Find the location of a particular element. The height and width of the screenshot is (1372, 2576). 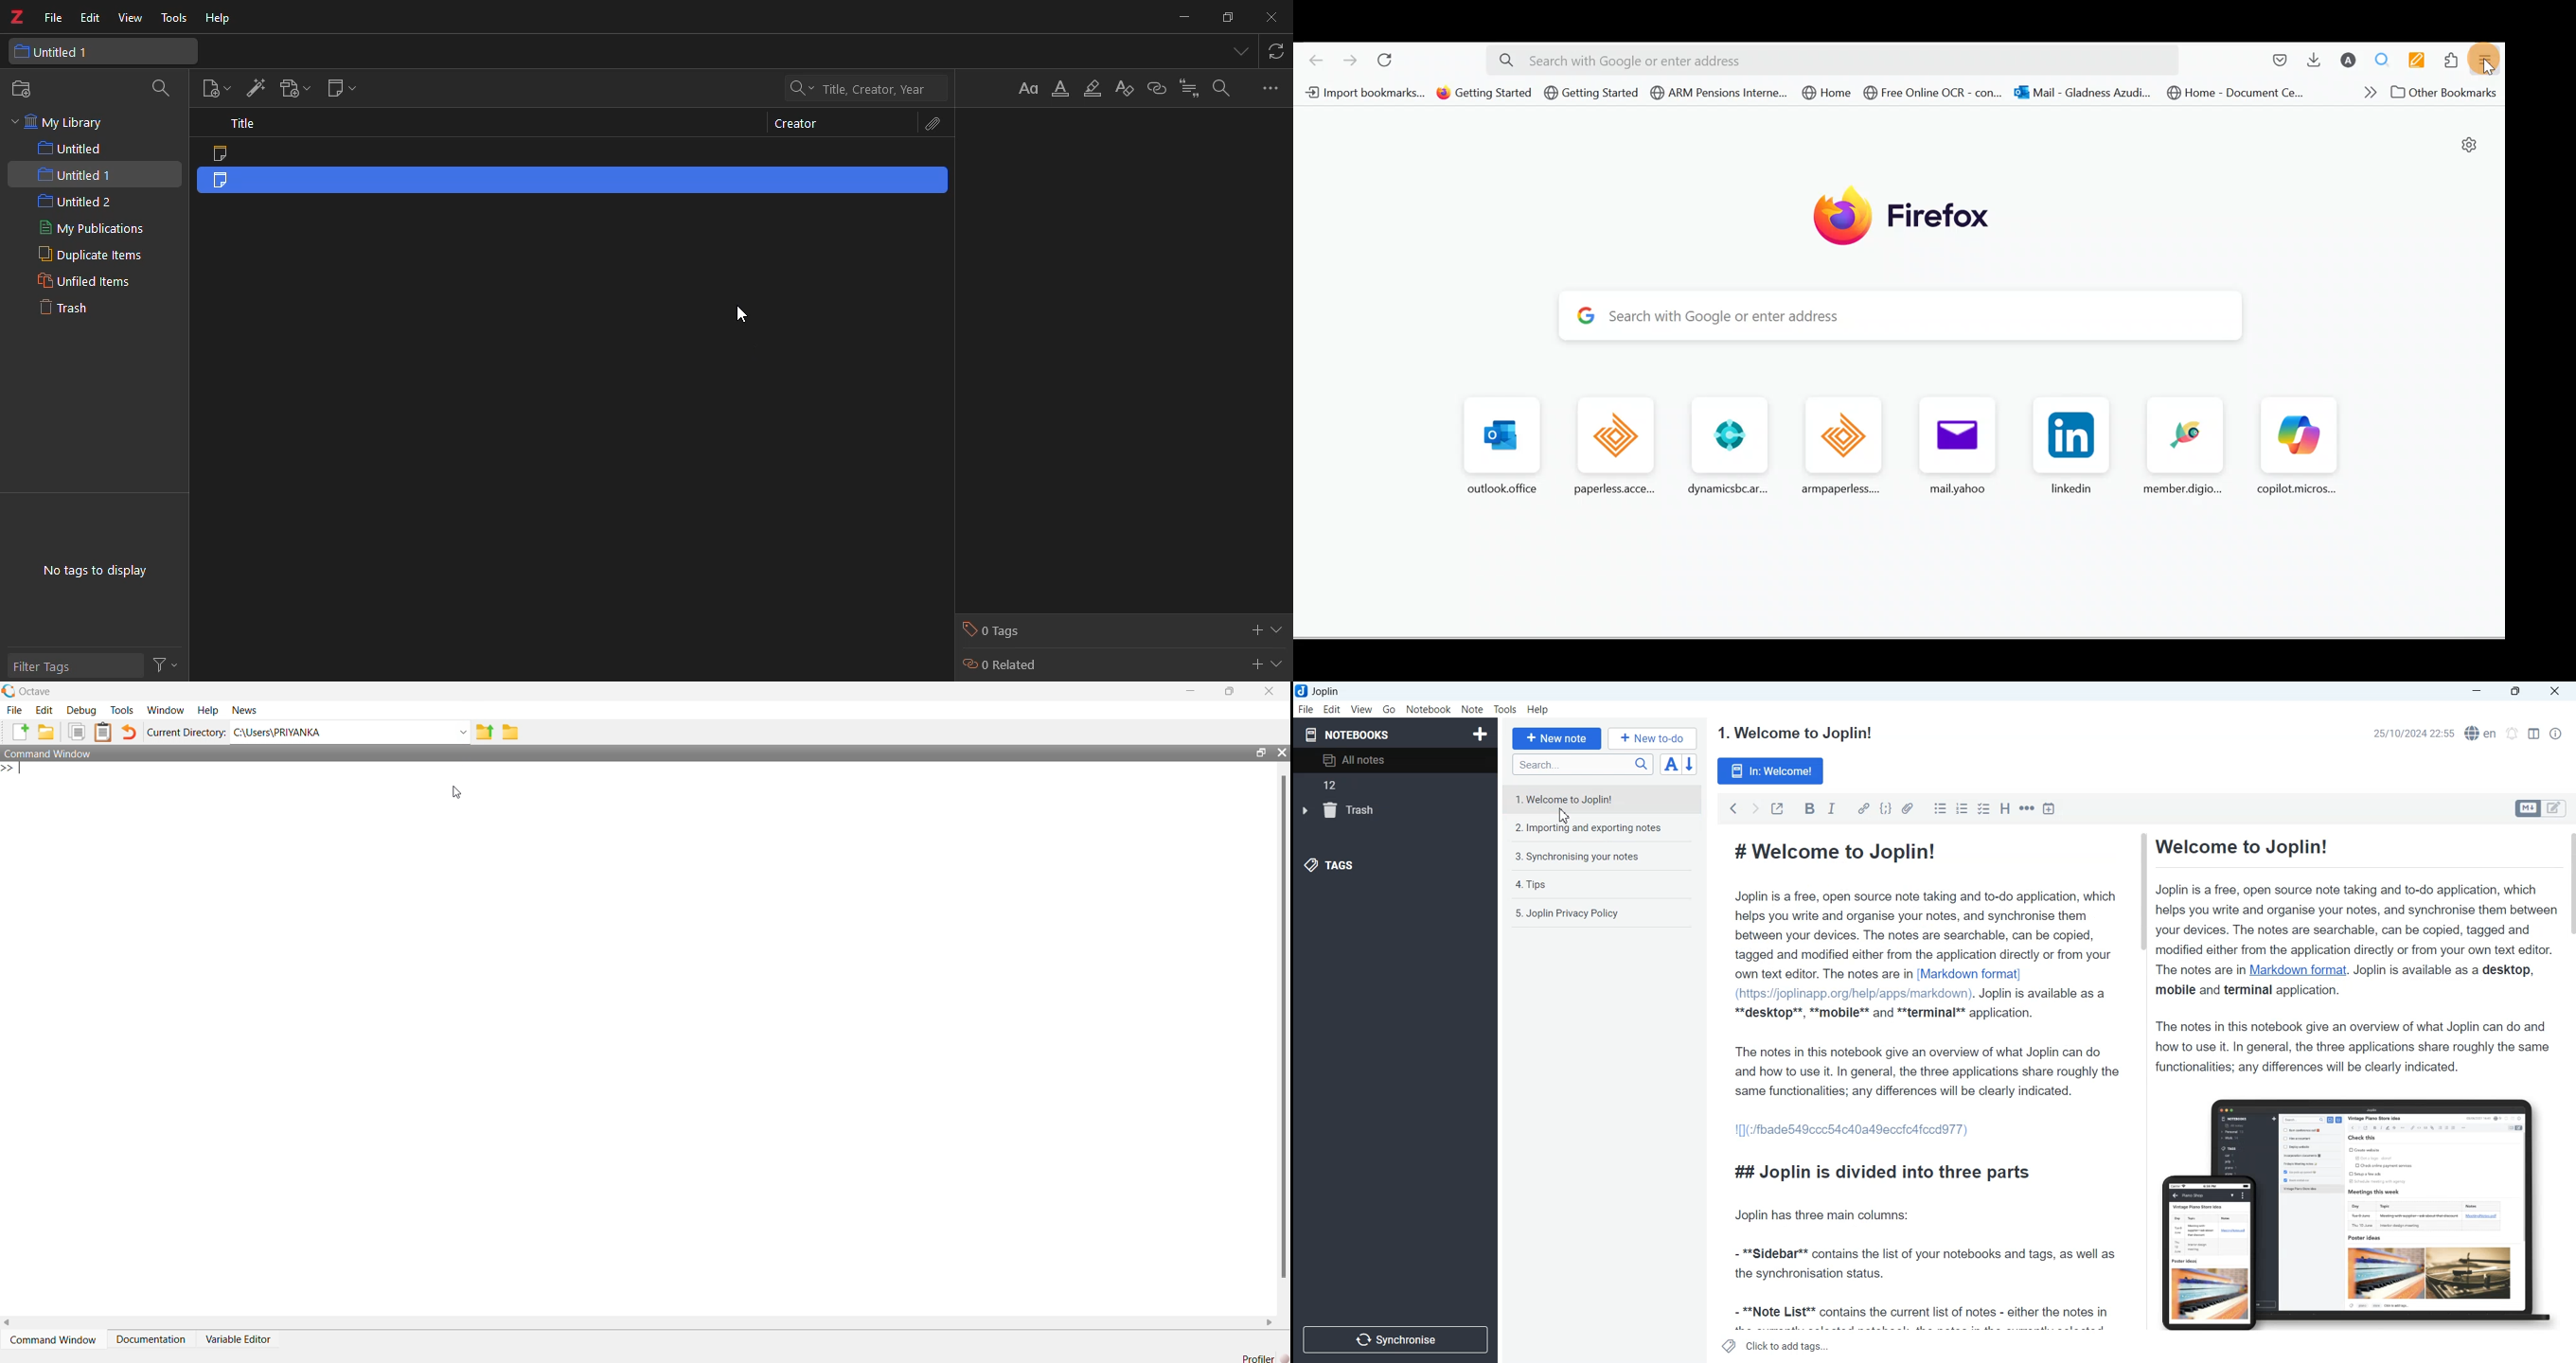

Insert Time is located at coordinates (2050, 809).